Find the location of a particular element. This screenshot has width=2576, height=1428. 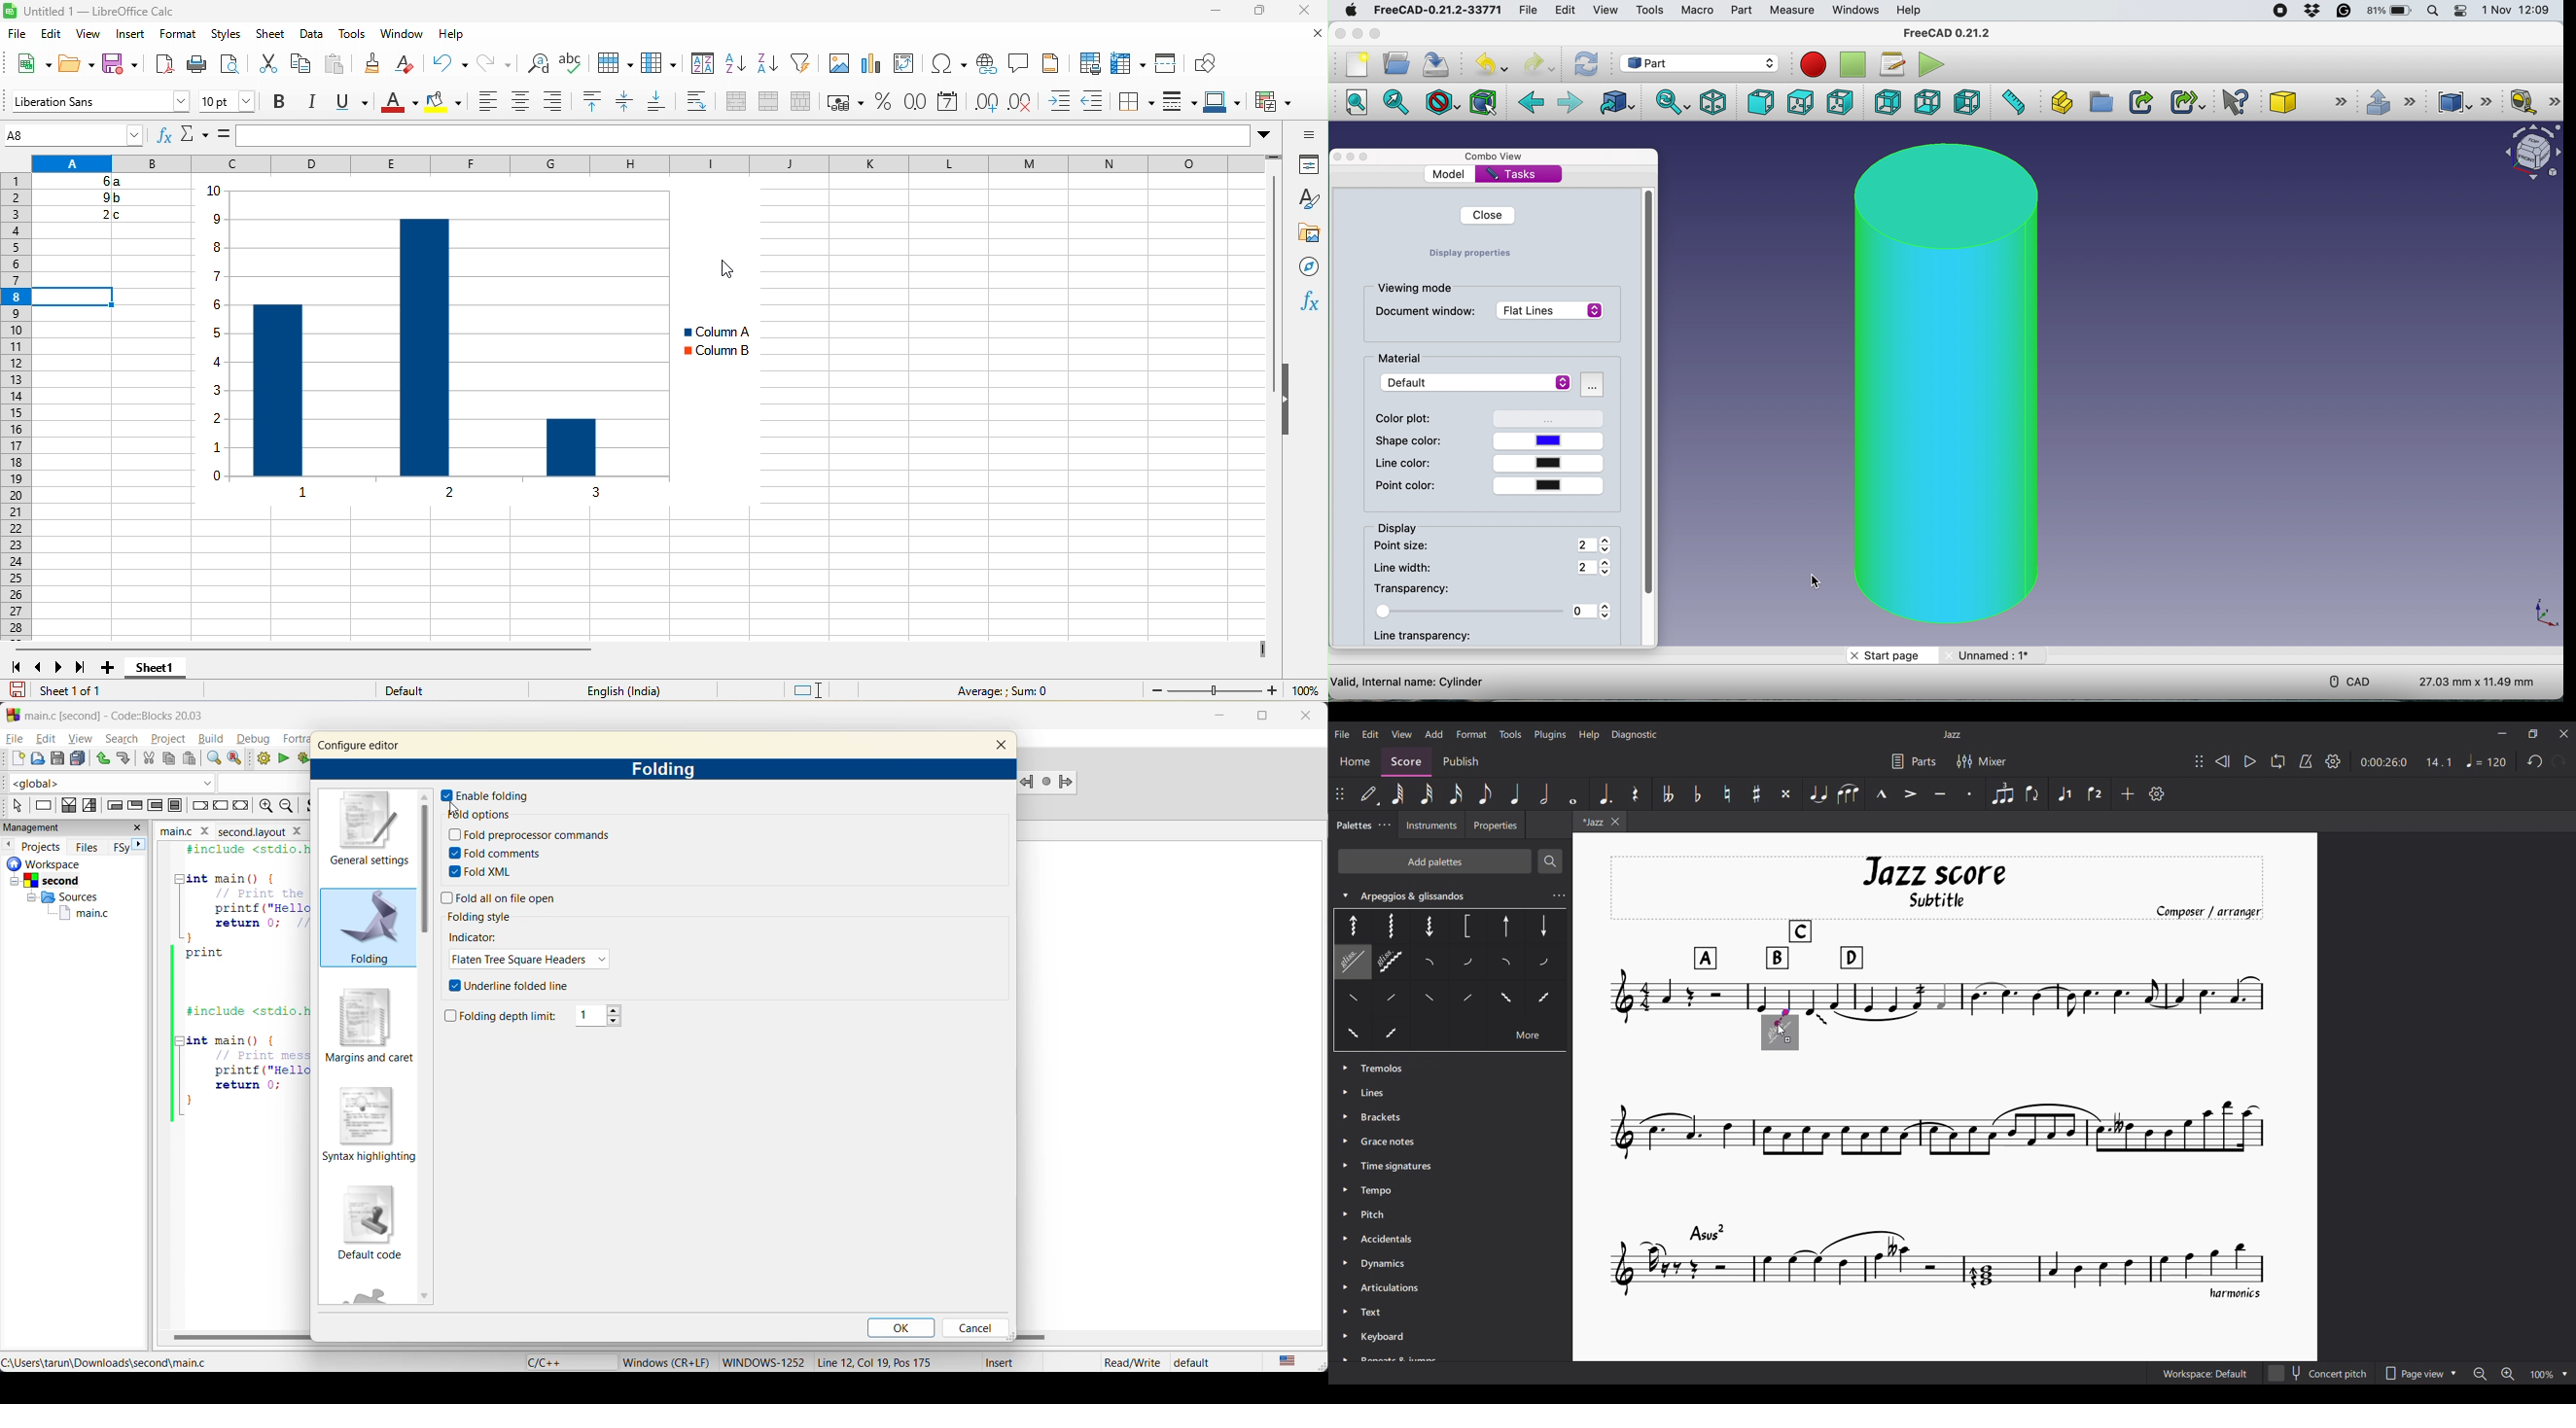

Preview of selection is located at coordinates (1780, 1032).